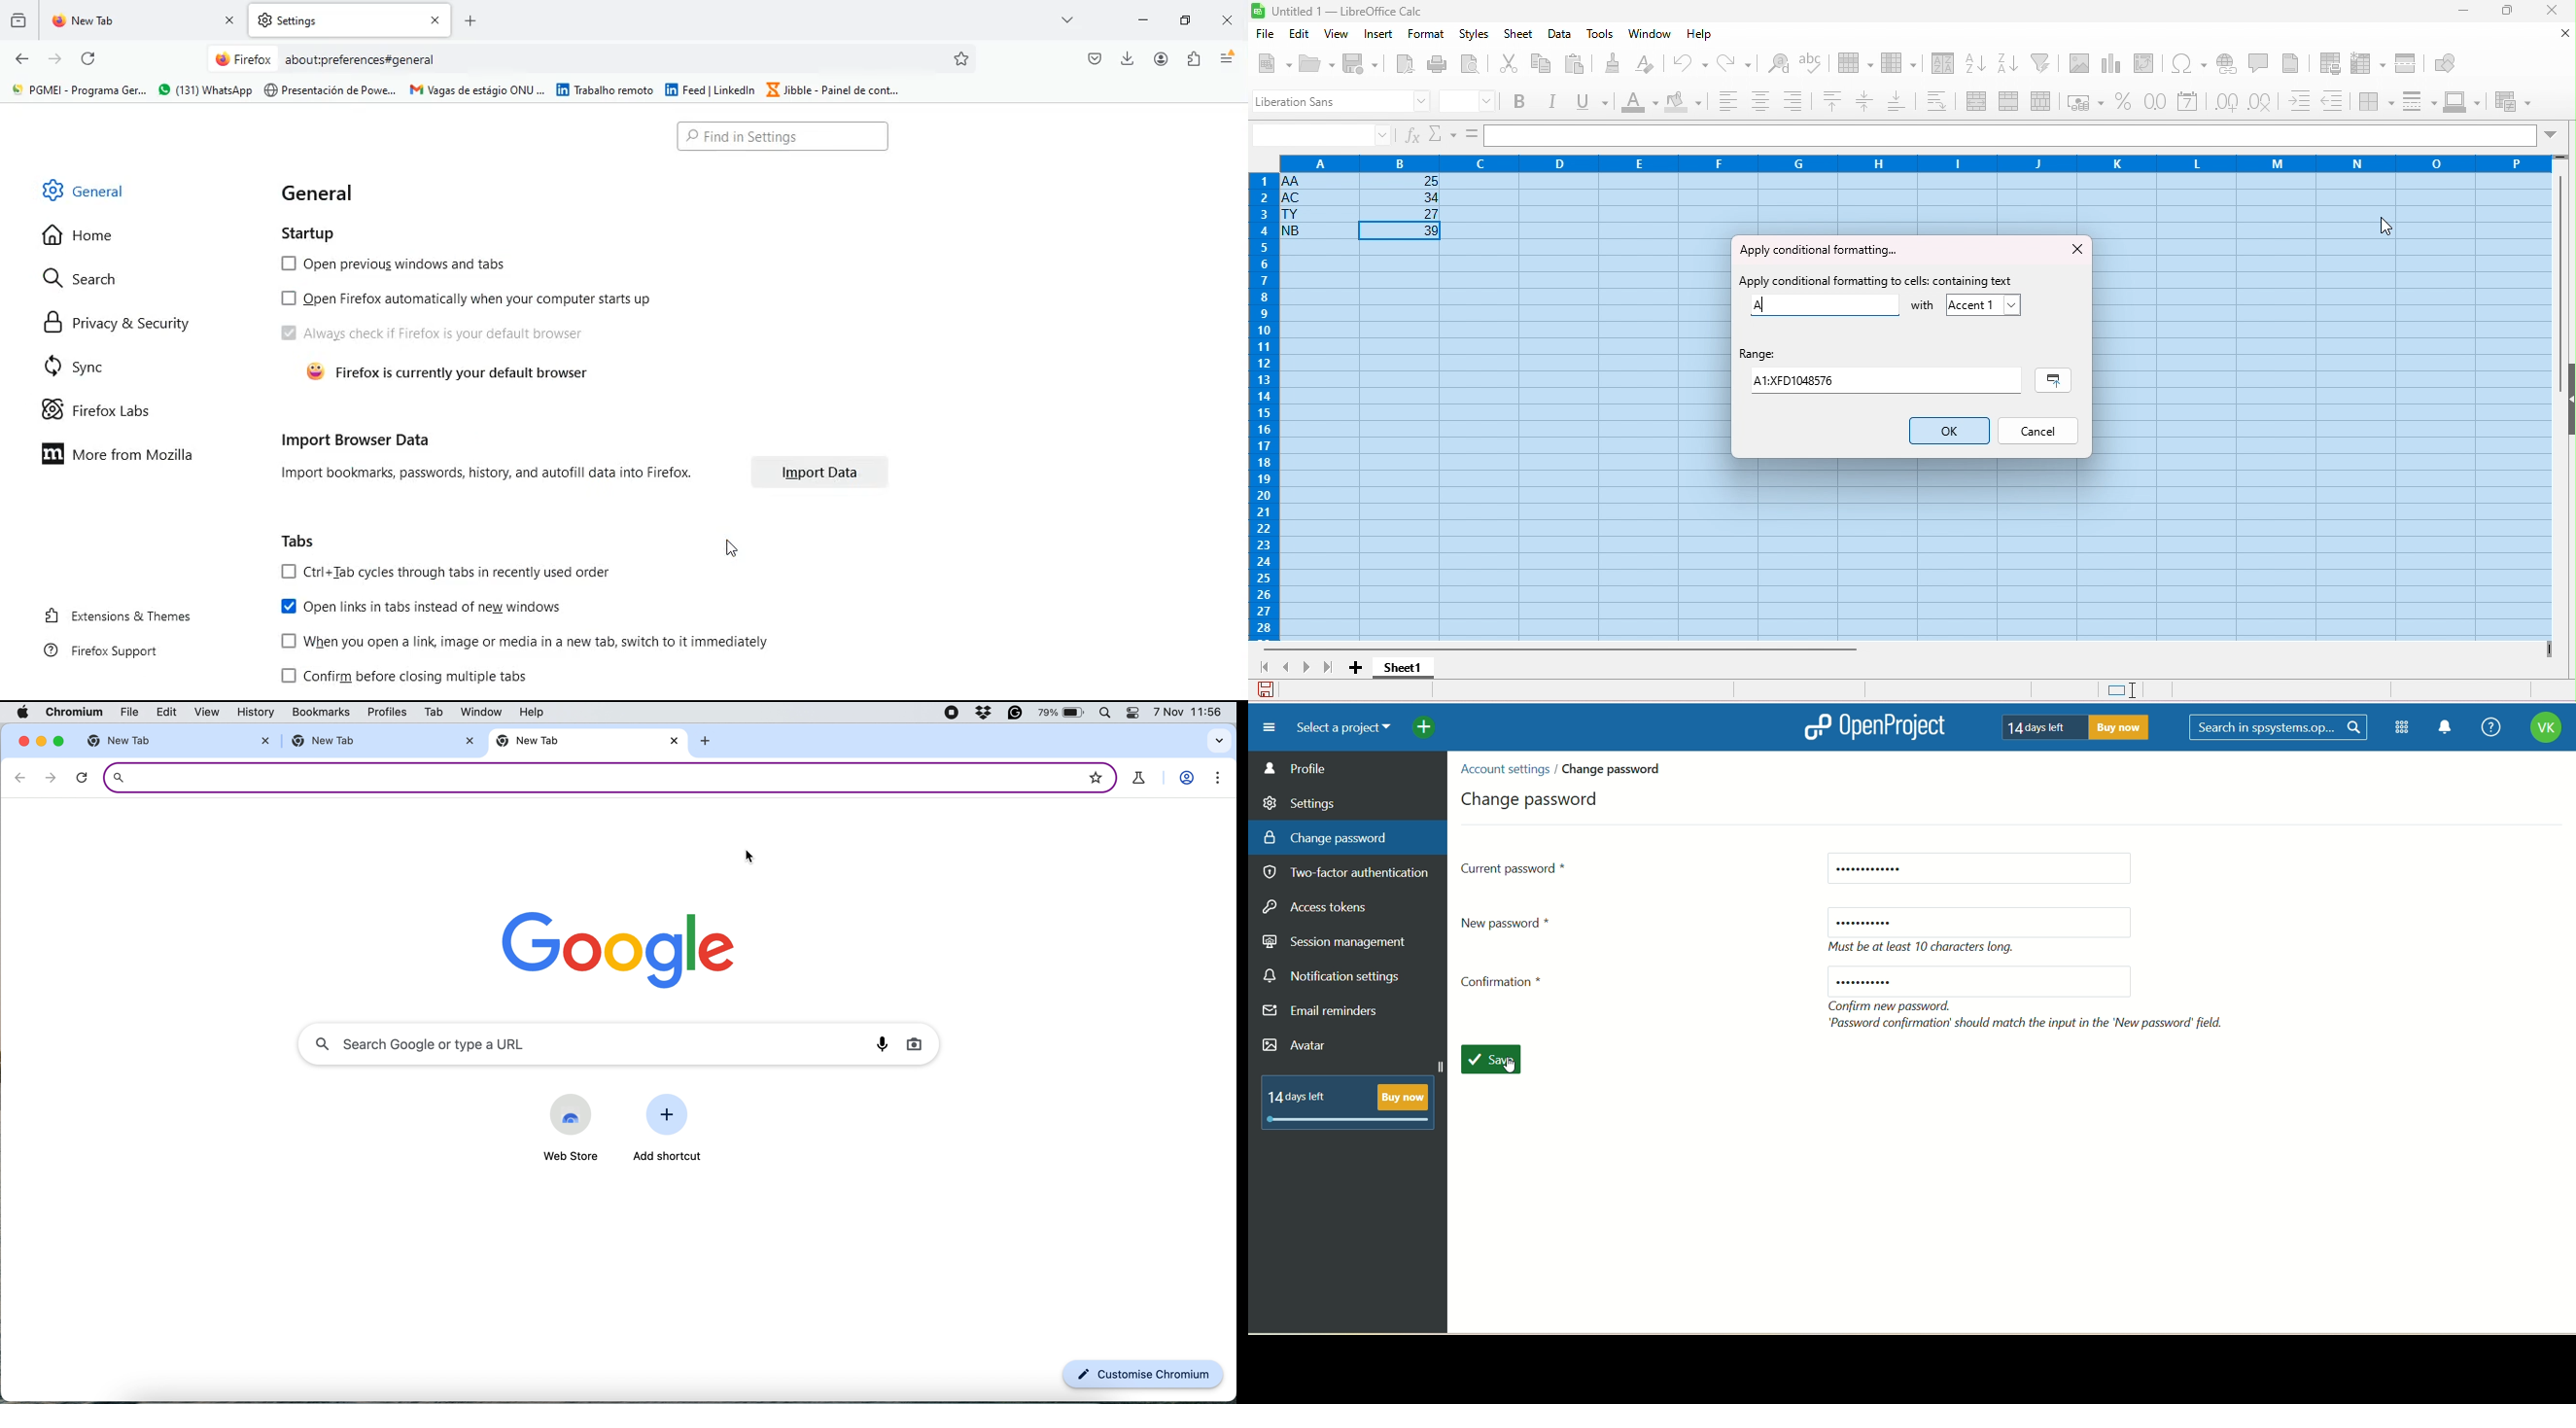 Image resolution: width=2576 pixels, height=1428 pixels. I want to click on close, so click(2564, 34).